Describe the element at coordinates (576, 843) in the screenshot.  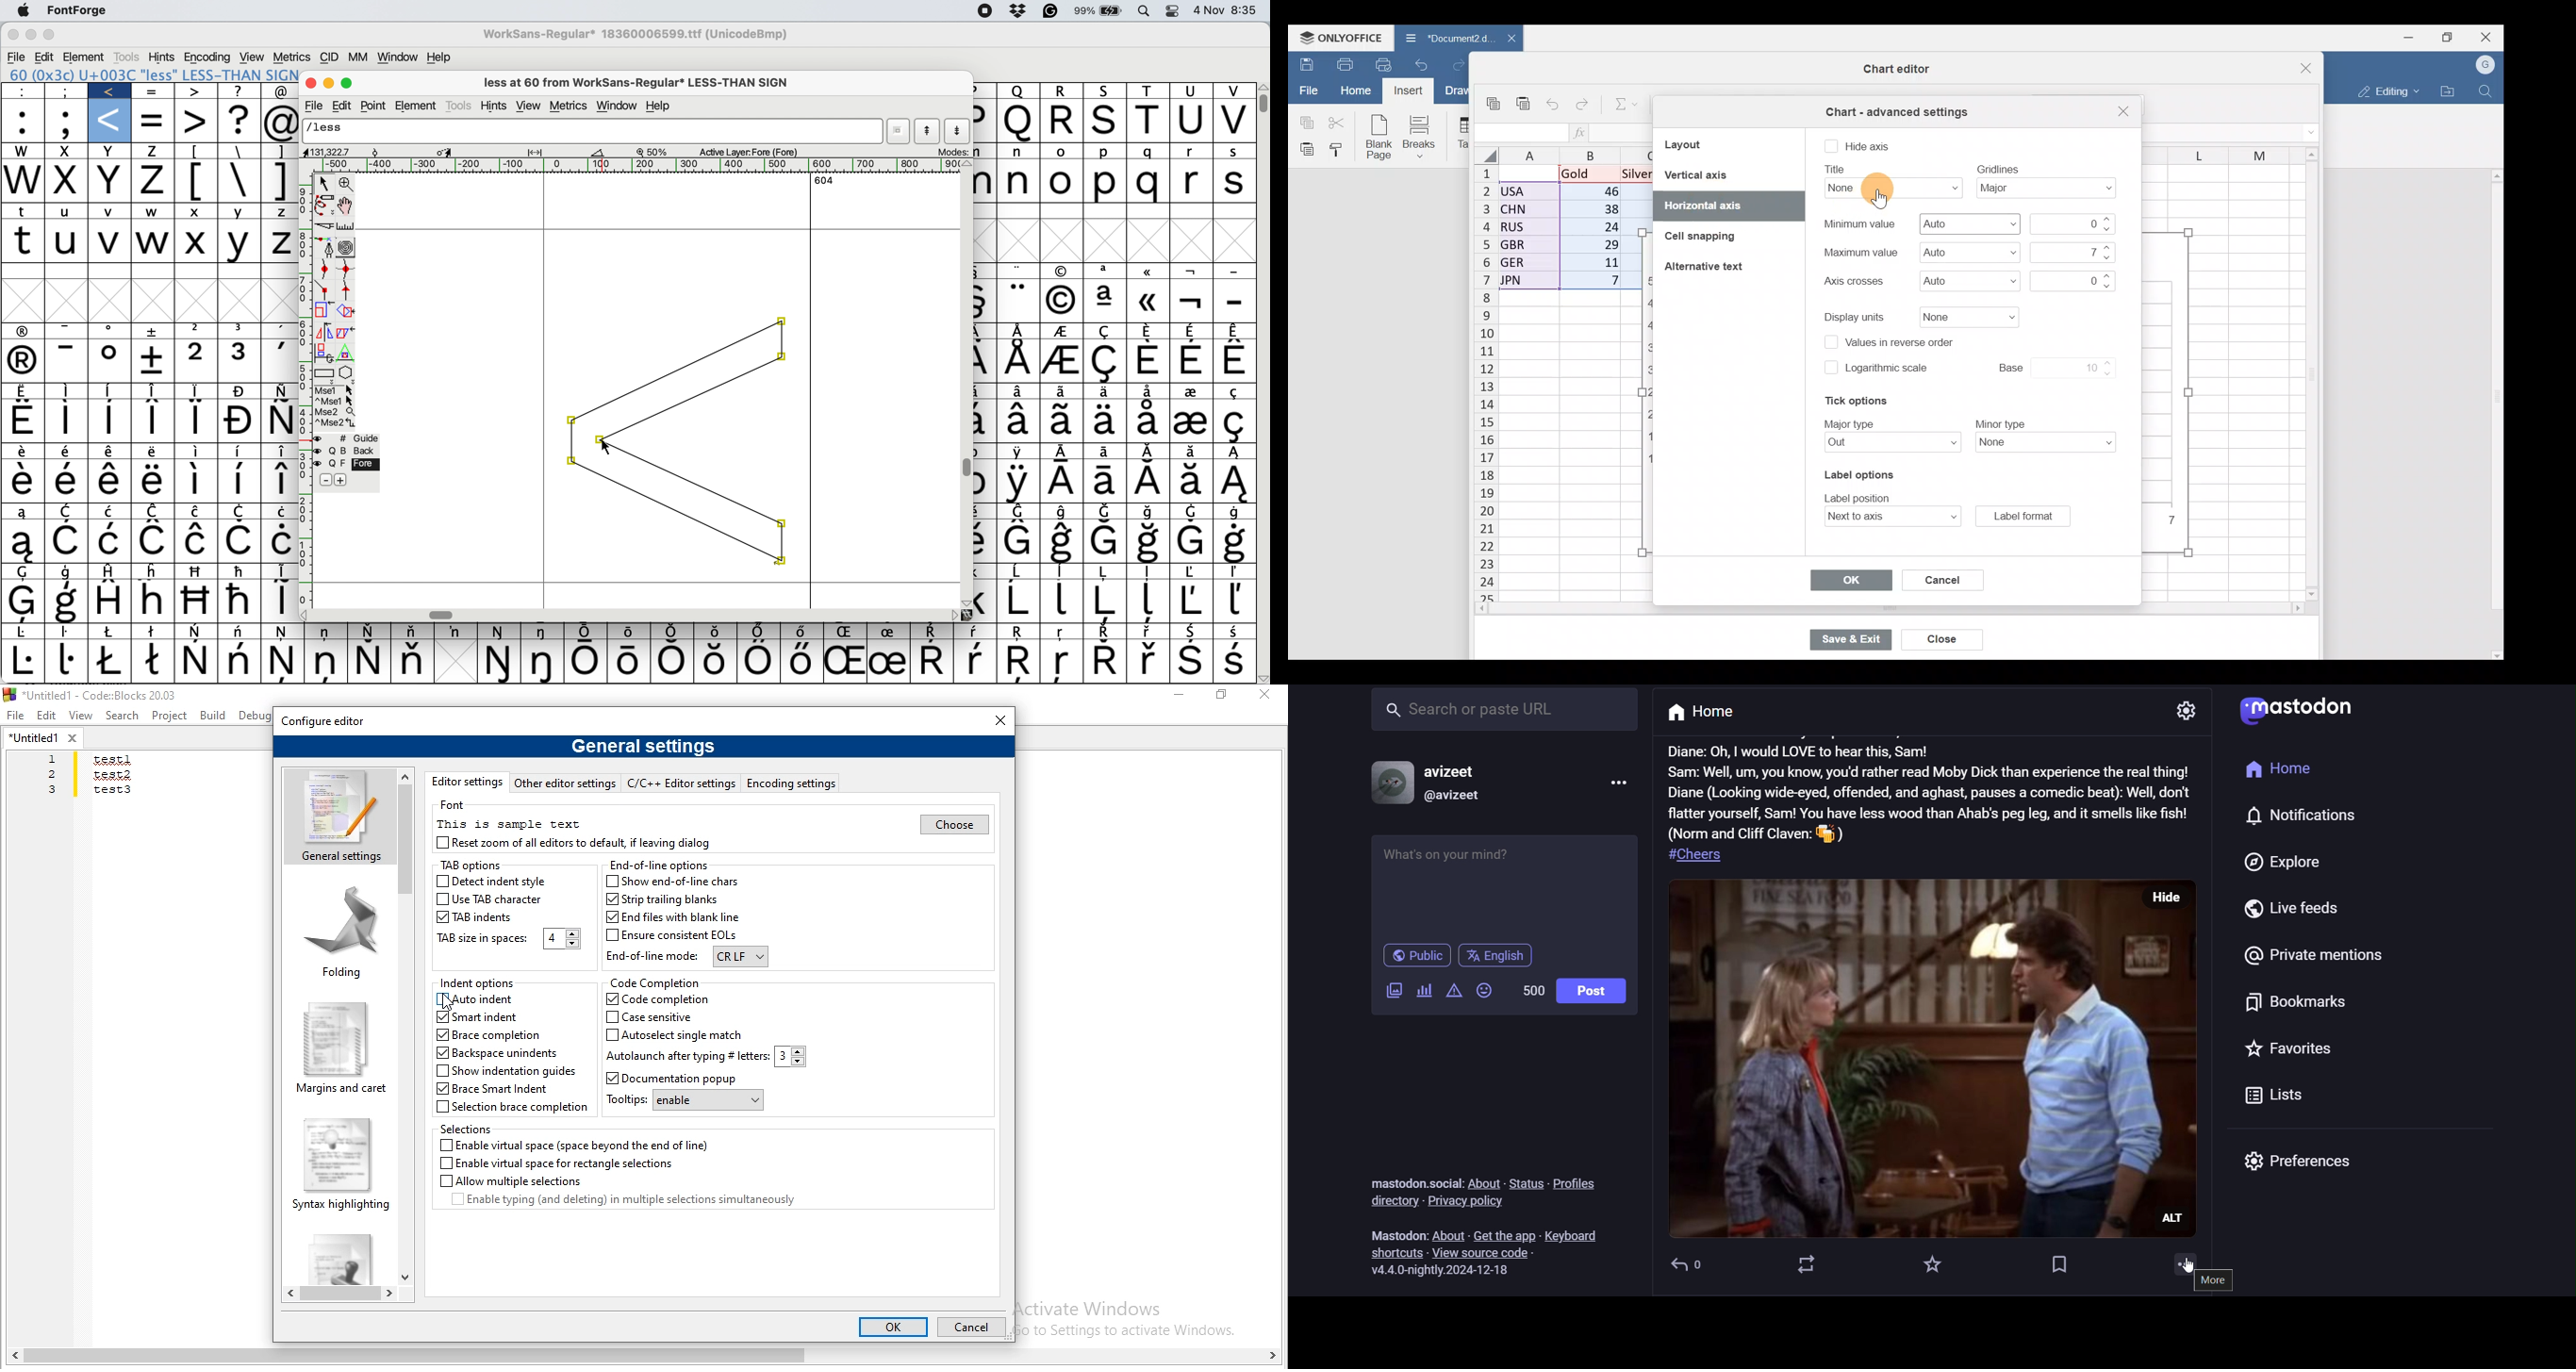
I see `Reset zoom of all editors to default, if leaving dialog` at that location.